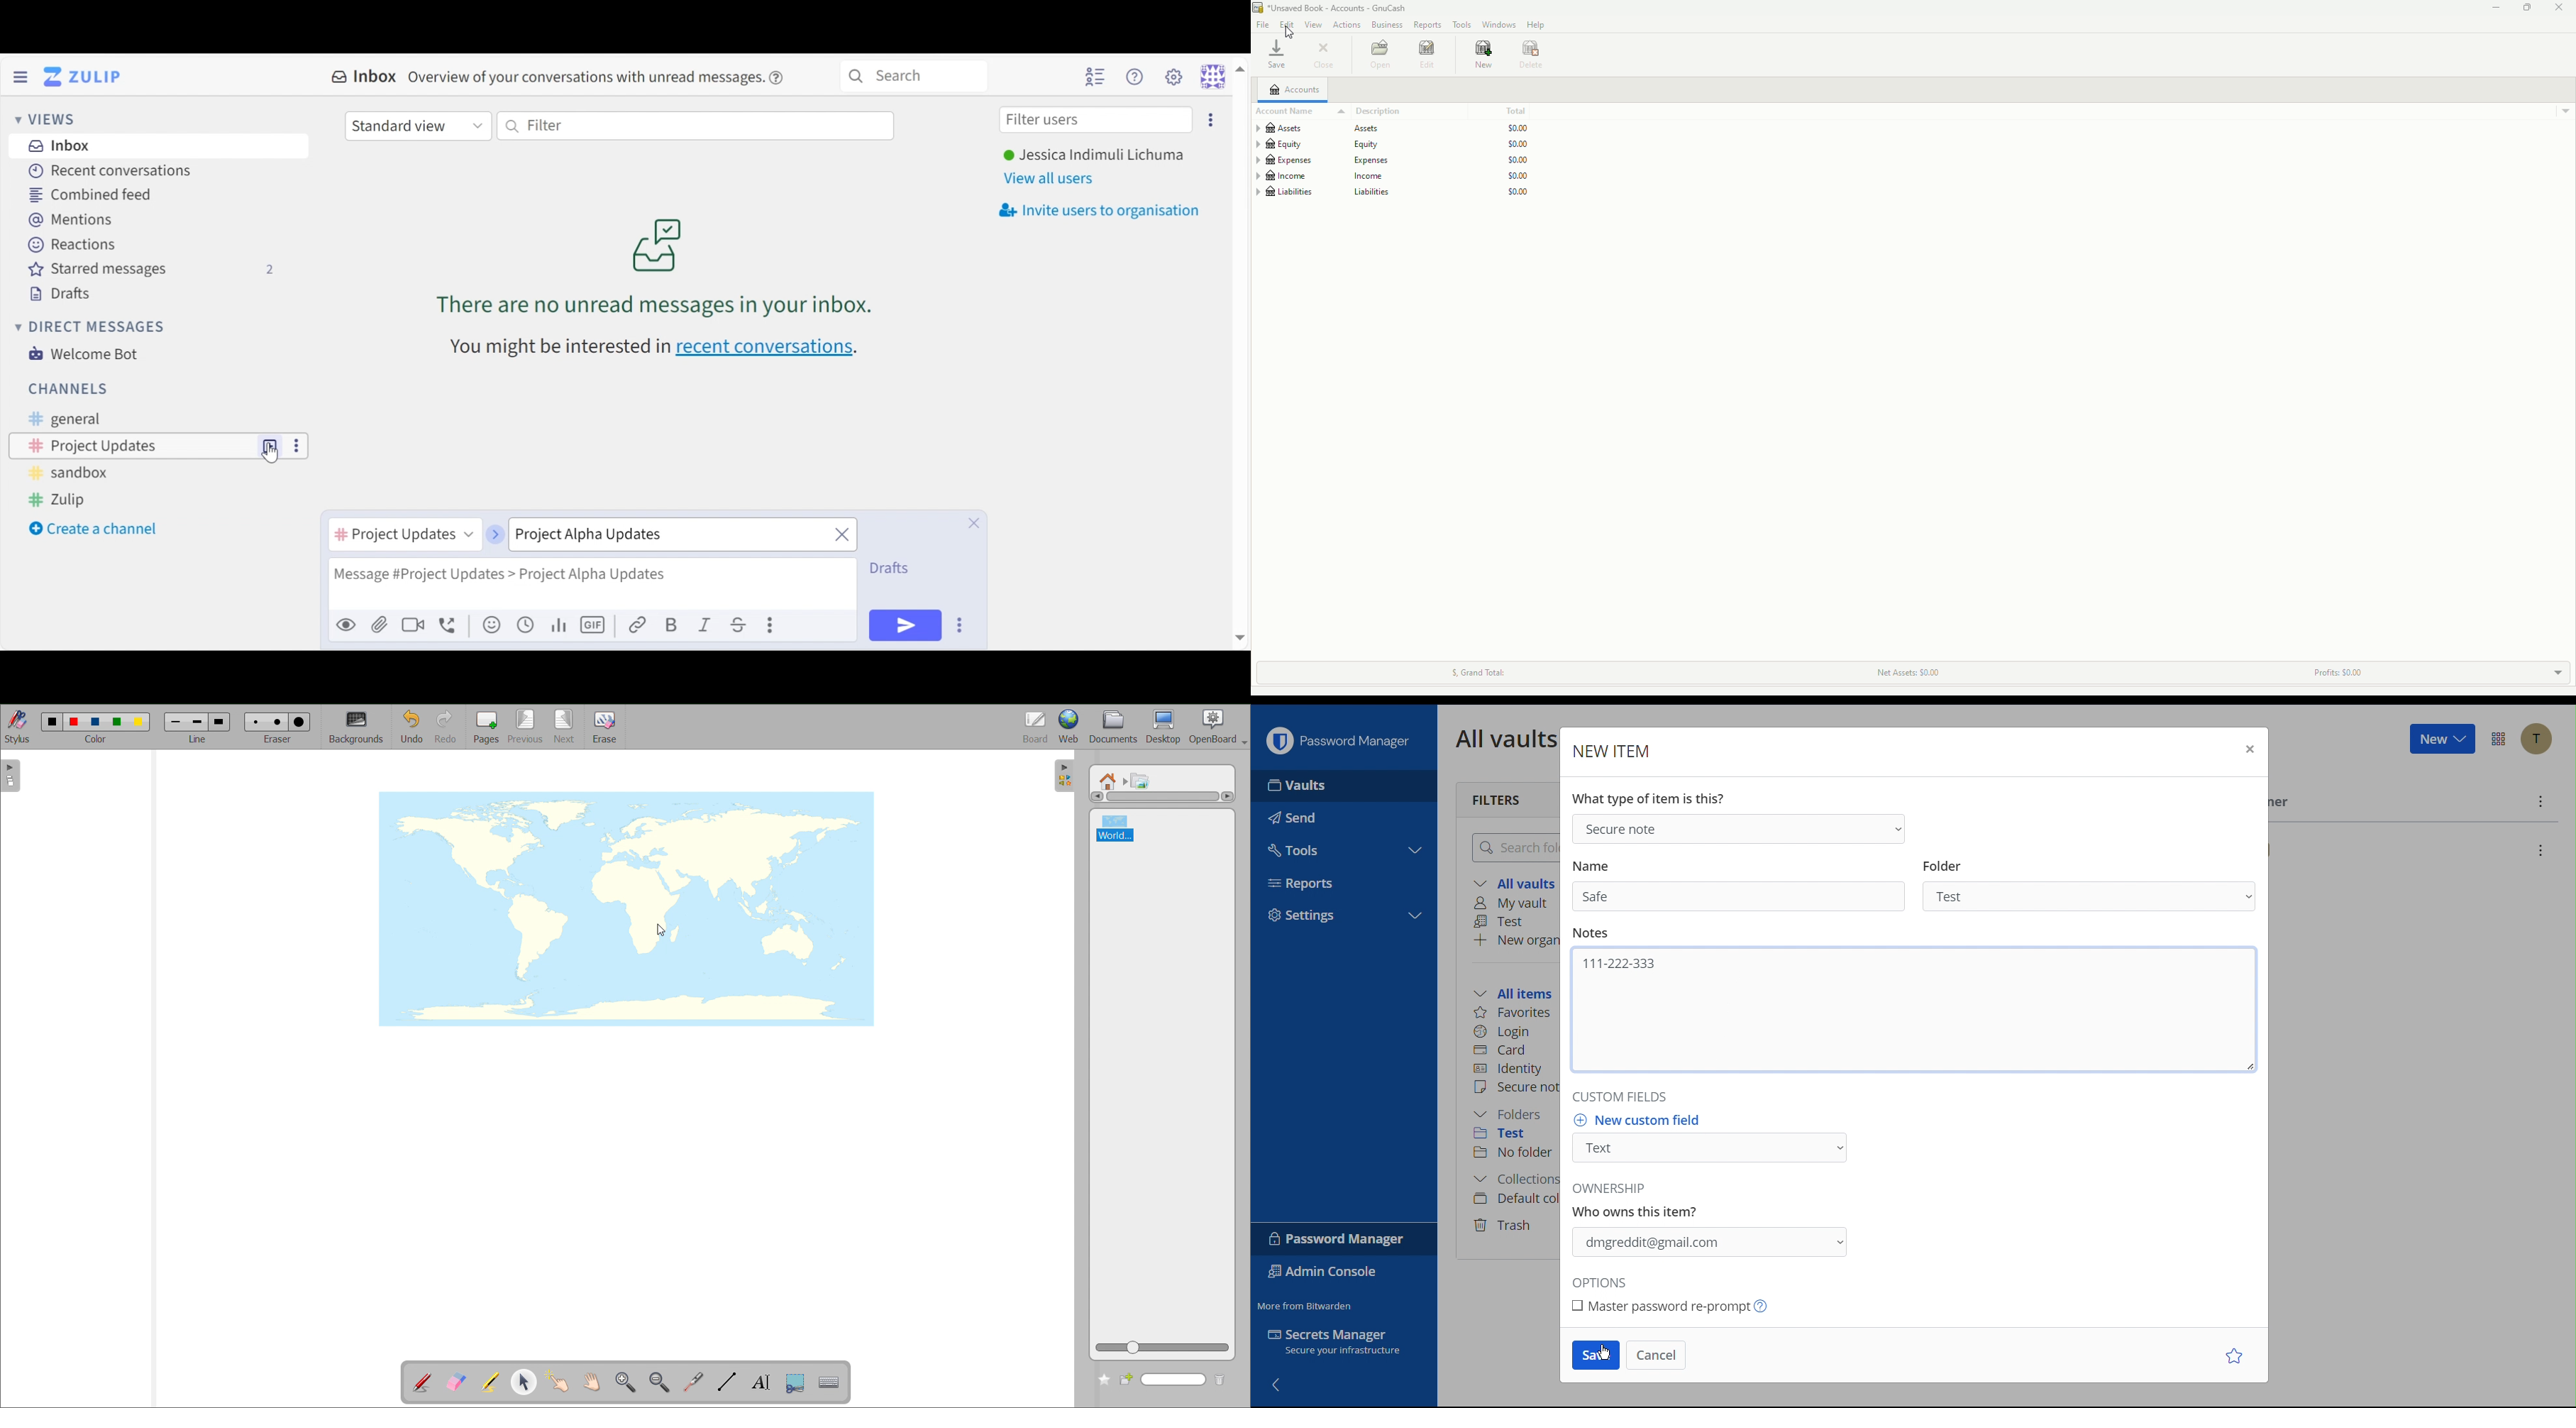 This screenshot has height=1428, width=2576. I want to click on Zulip Channel, so click(66, 501).